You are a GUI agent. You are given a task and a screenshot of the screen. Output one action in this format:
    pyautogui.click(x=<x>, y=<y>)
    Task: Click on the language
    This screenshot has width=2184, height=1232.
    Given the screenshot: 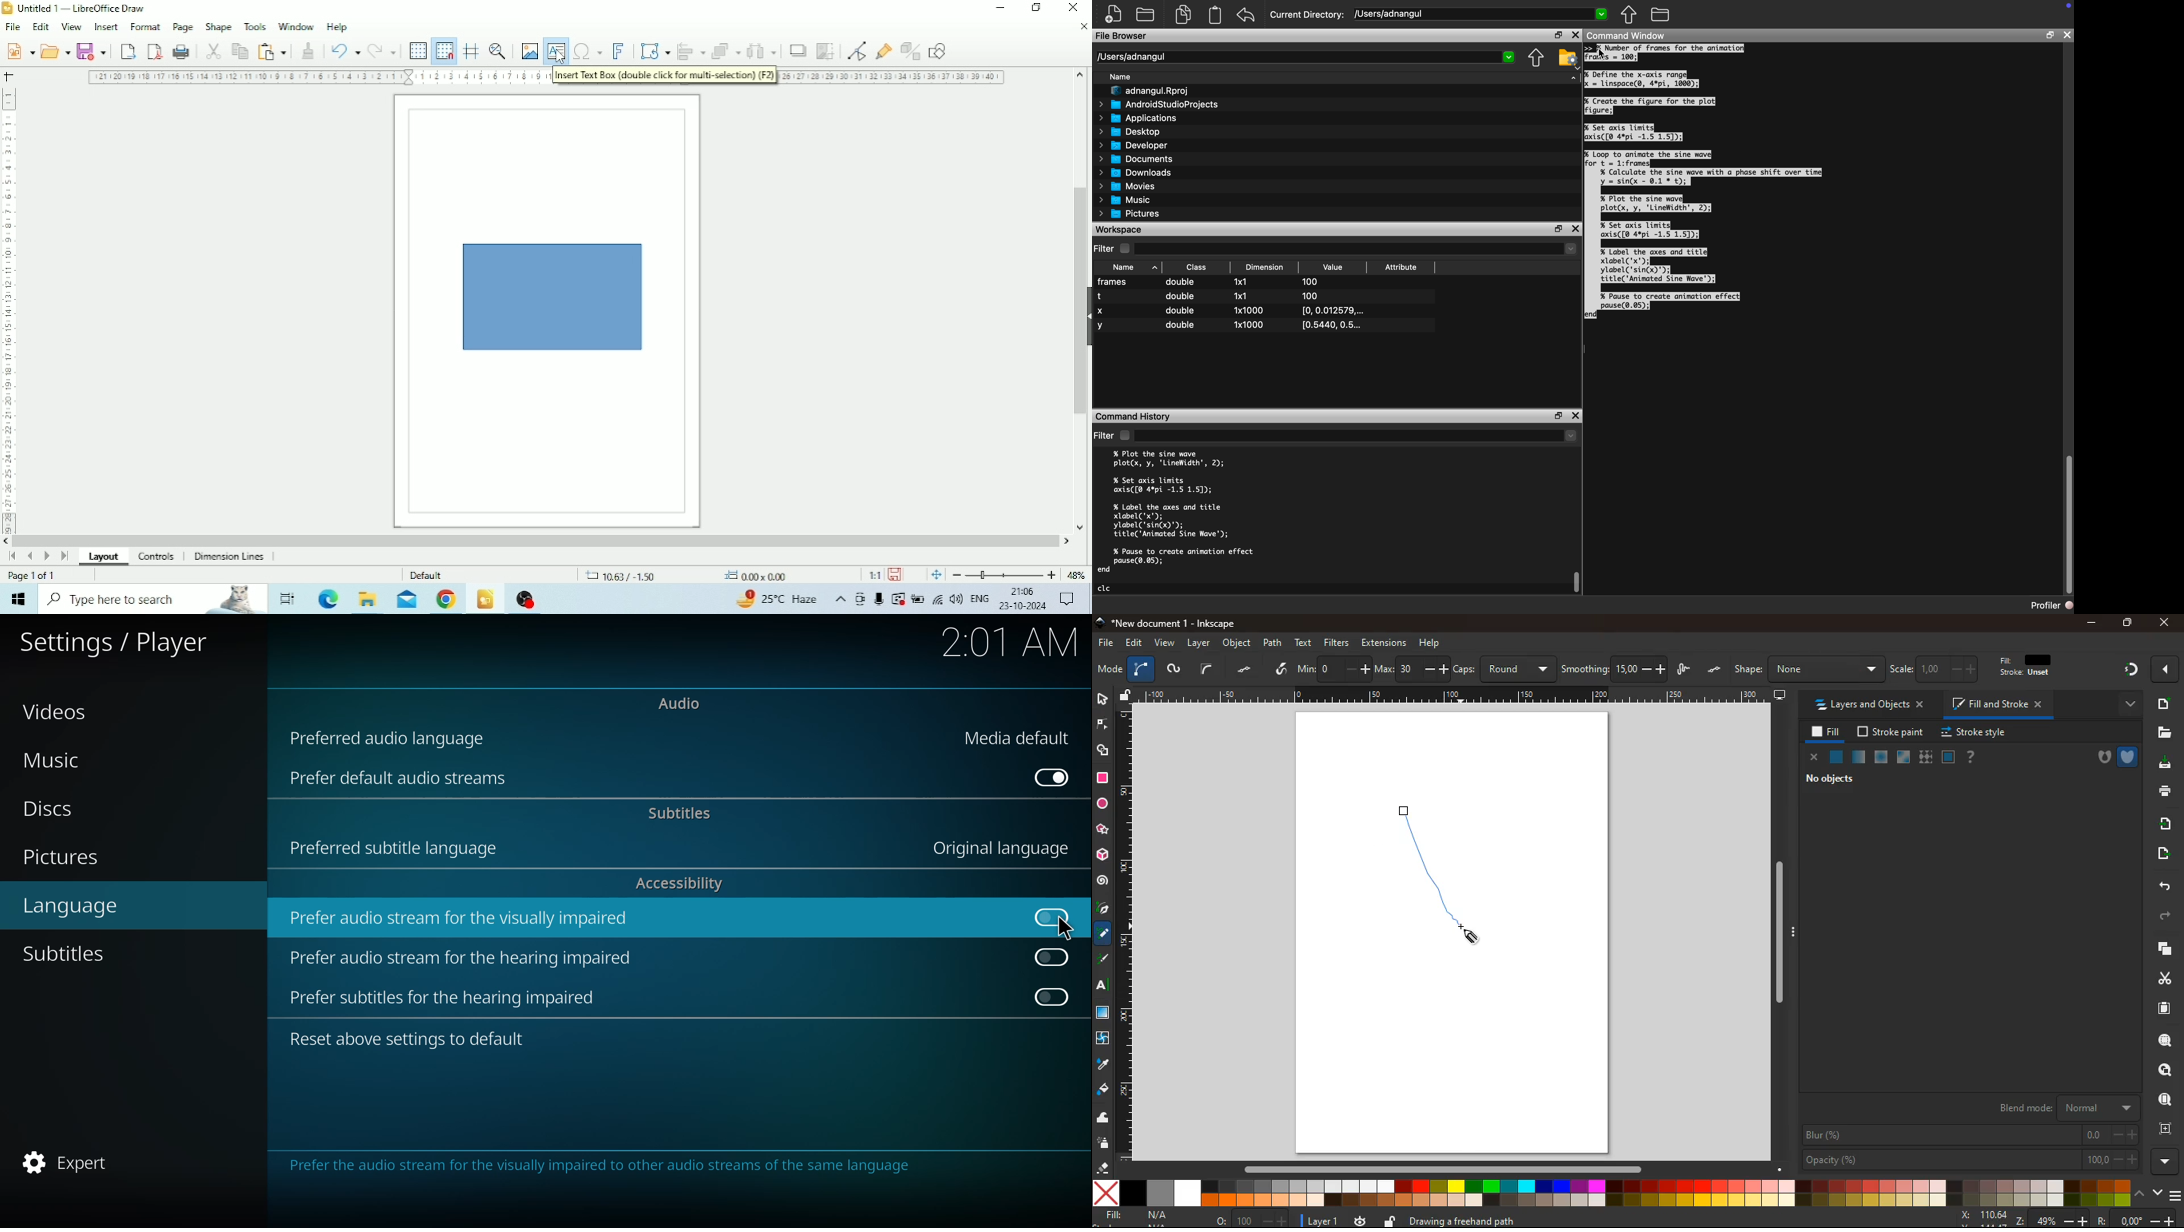 What is the action you would take?
    pyautogui.click(x=1003, y=848)
    